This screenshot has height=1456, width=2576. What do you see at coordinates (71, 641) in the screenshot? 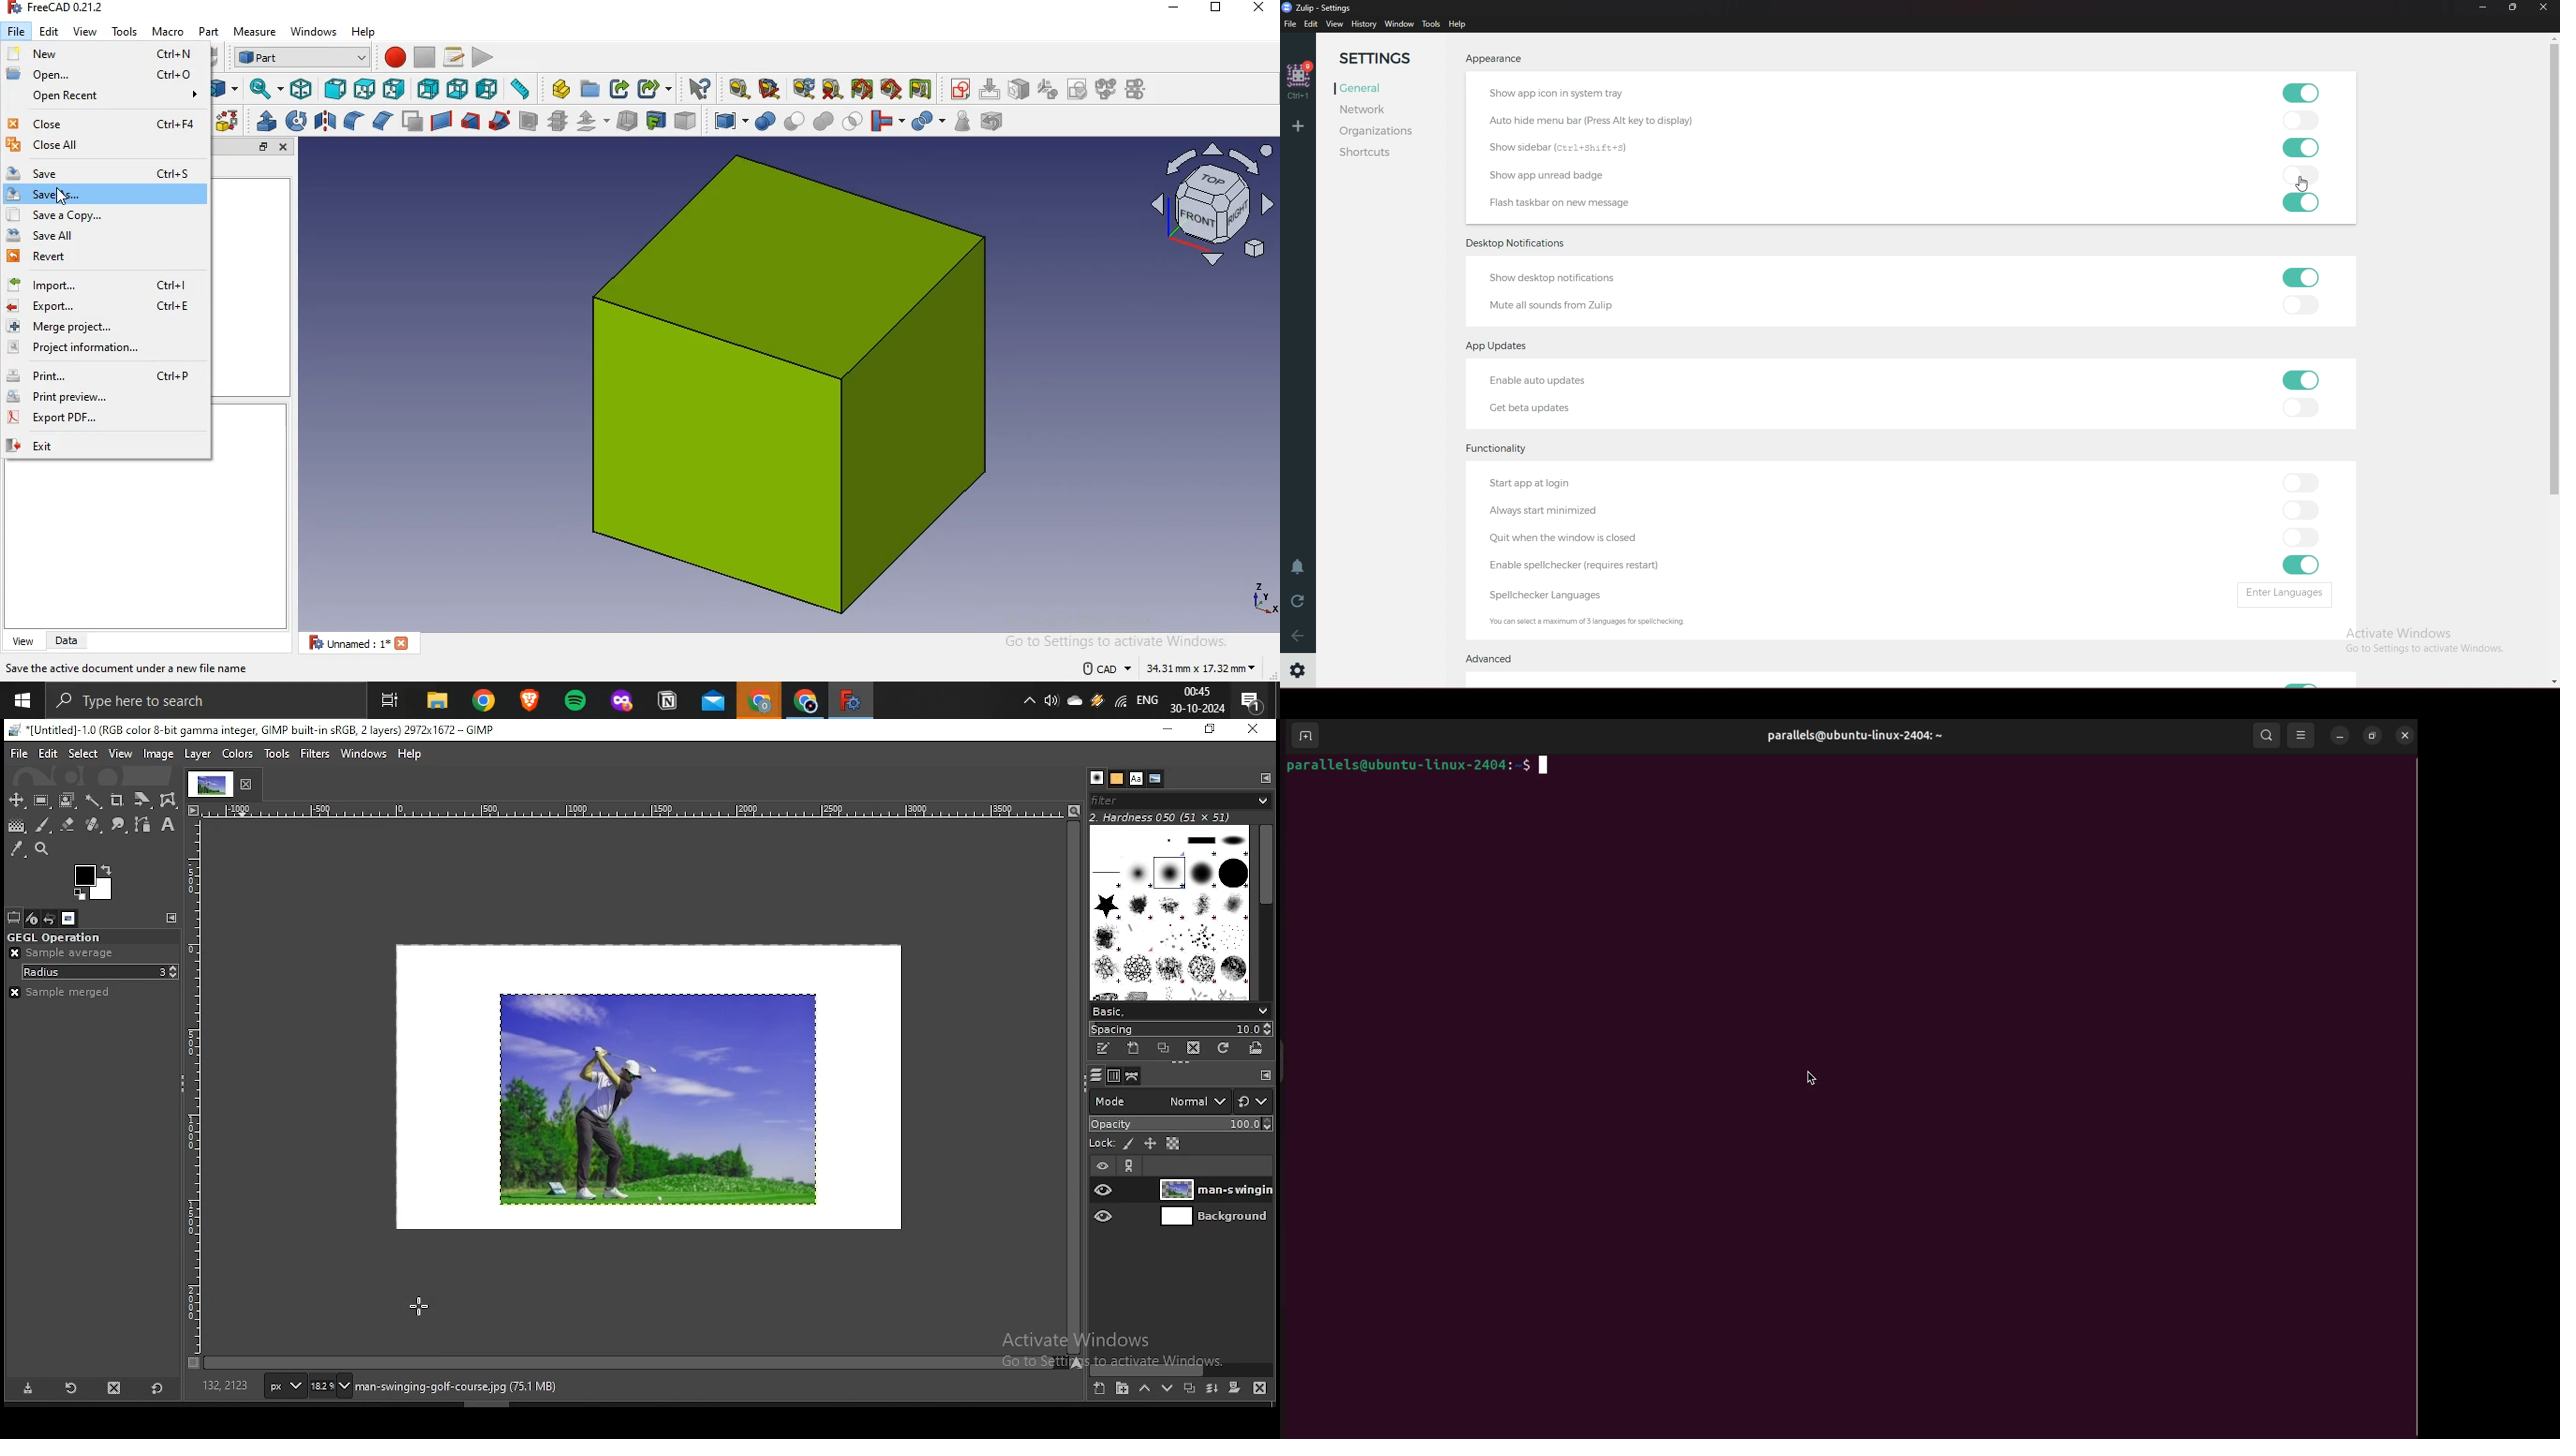
I see `data` at bounding box center [71, 641].